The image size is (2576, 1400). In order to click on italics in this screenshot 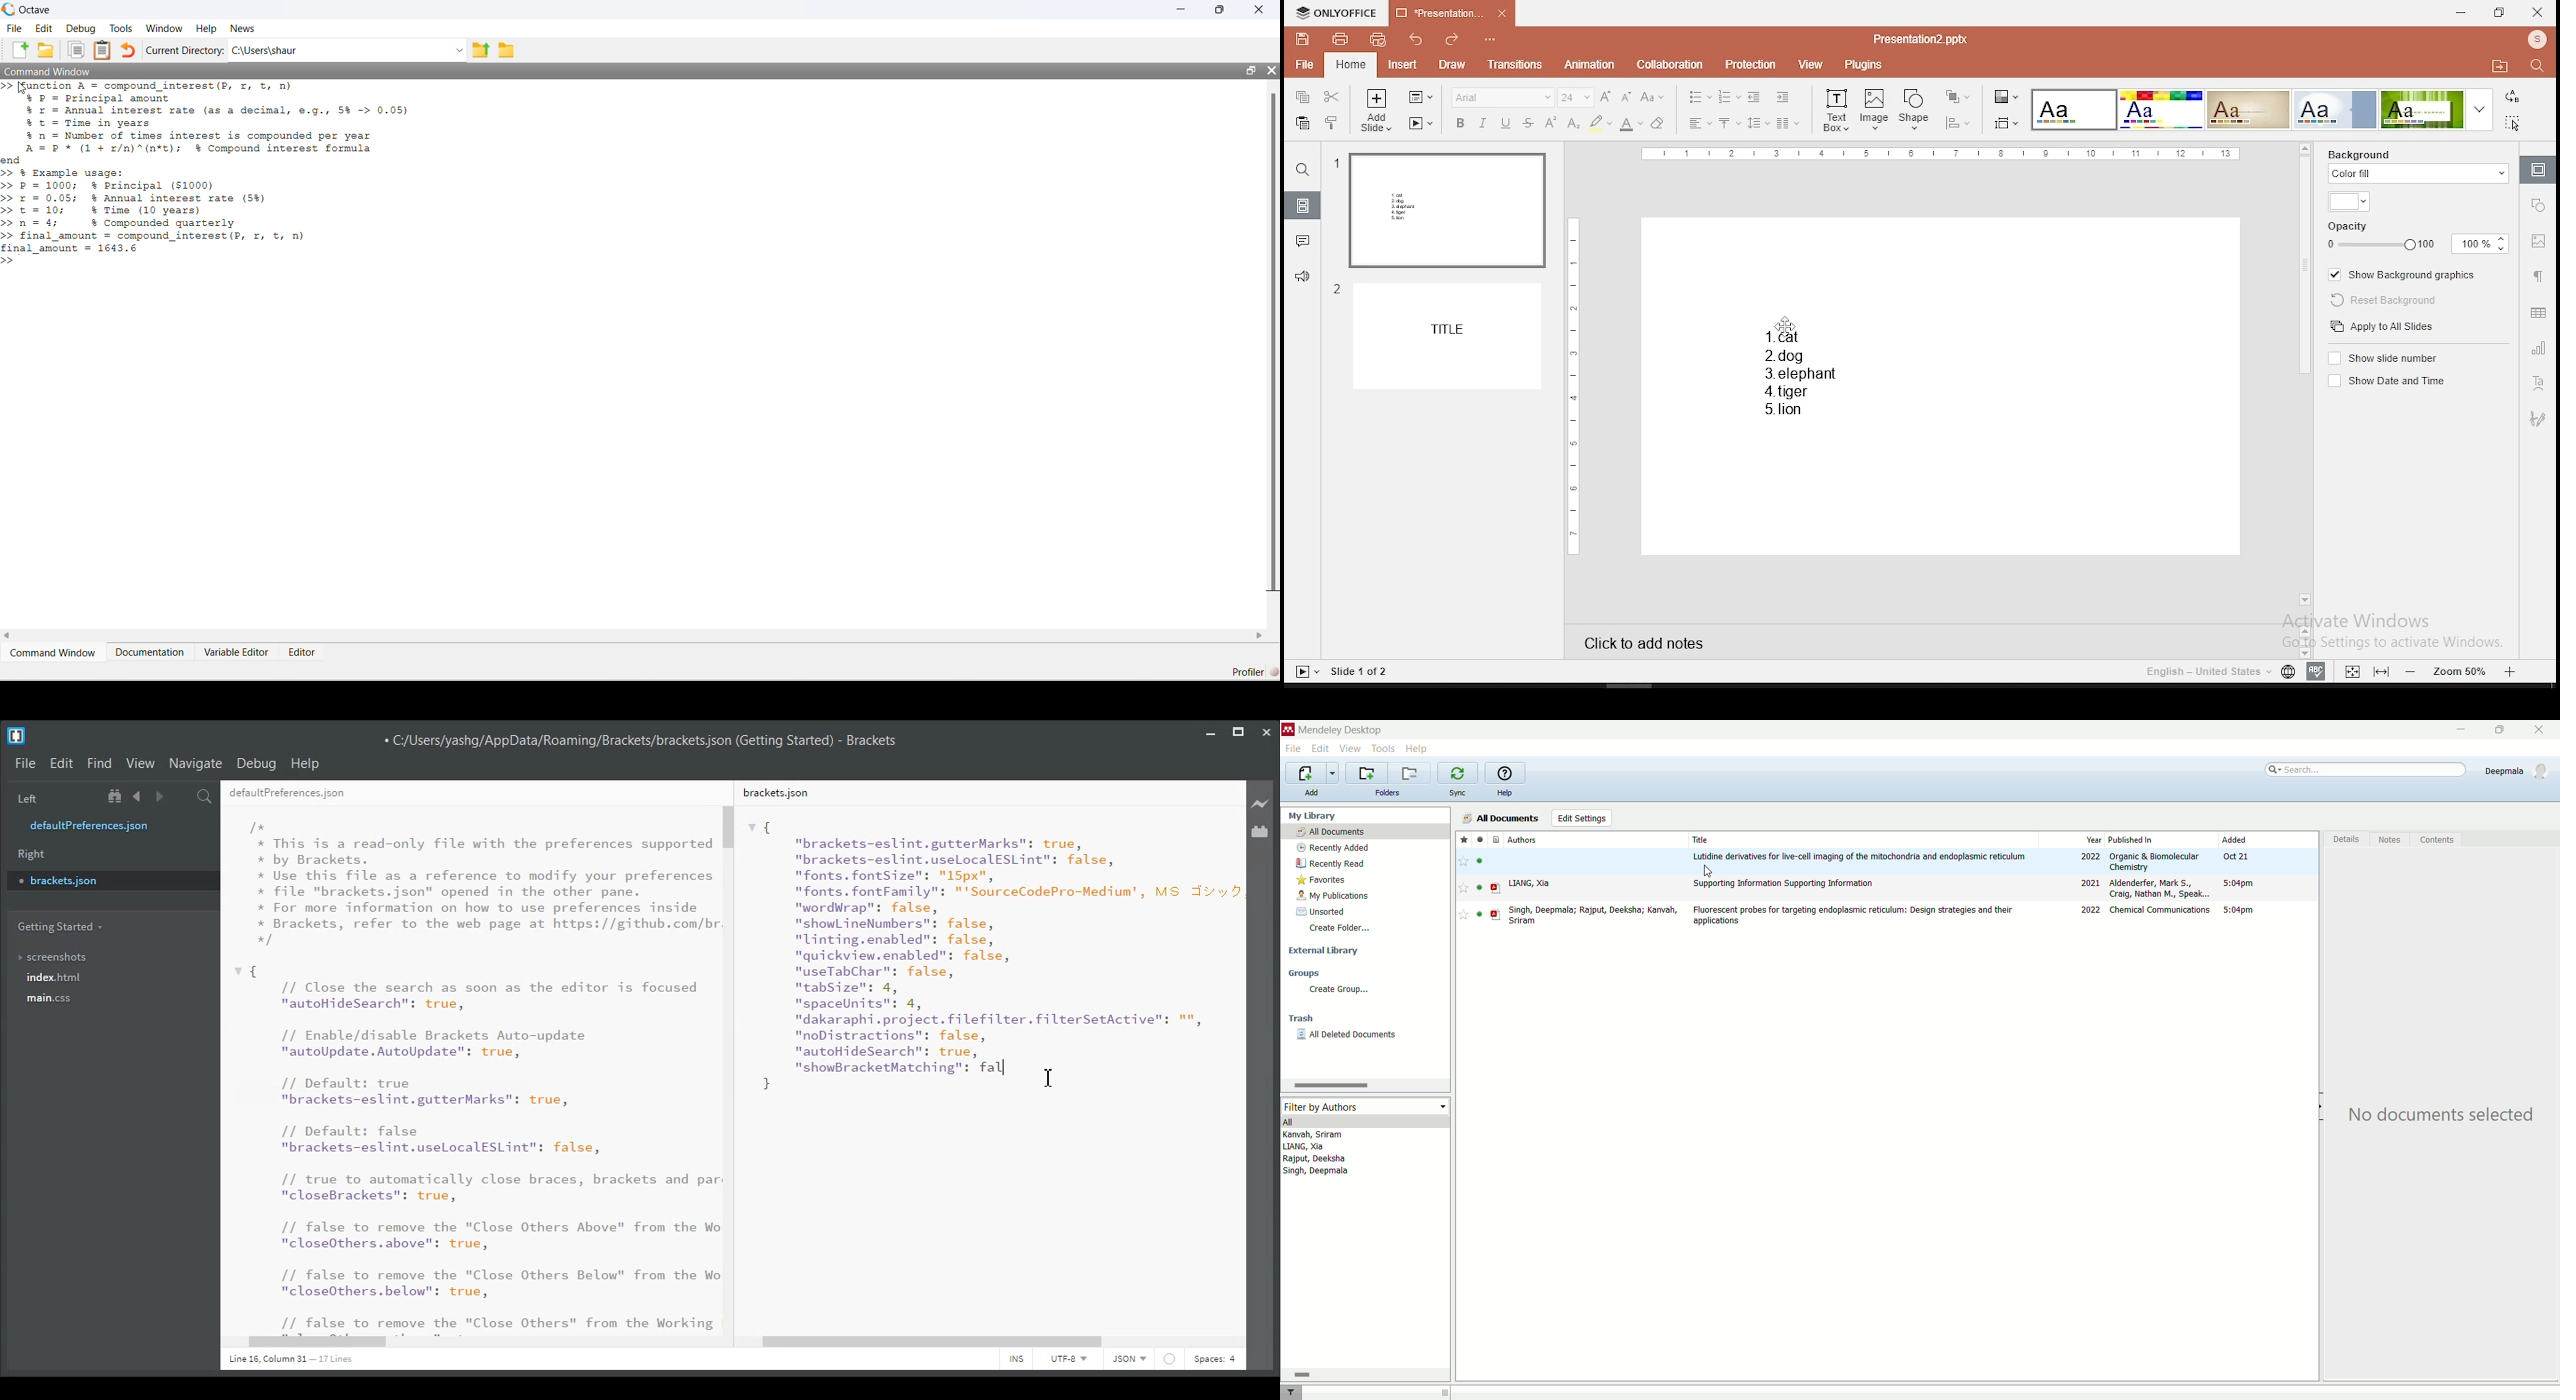, I will do `click(1483, 122)`.